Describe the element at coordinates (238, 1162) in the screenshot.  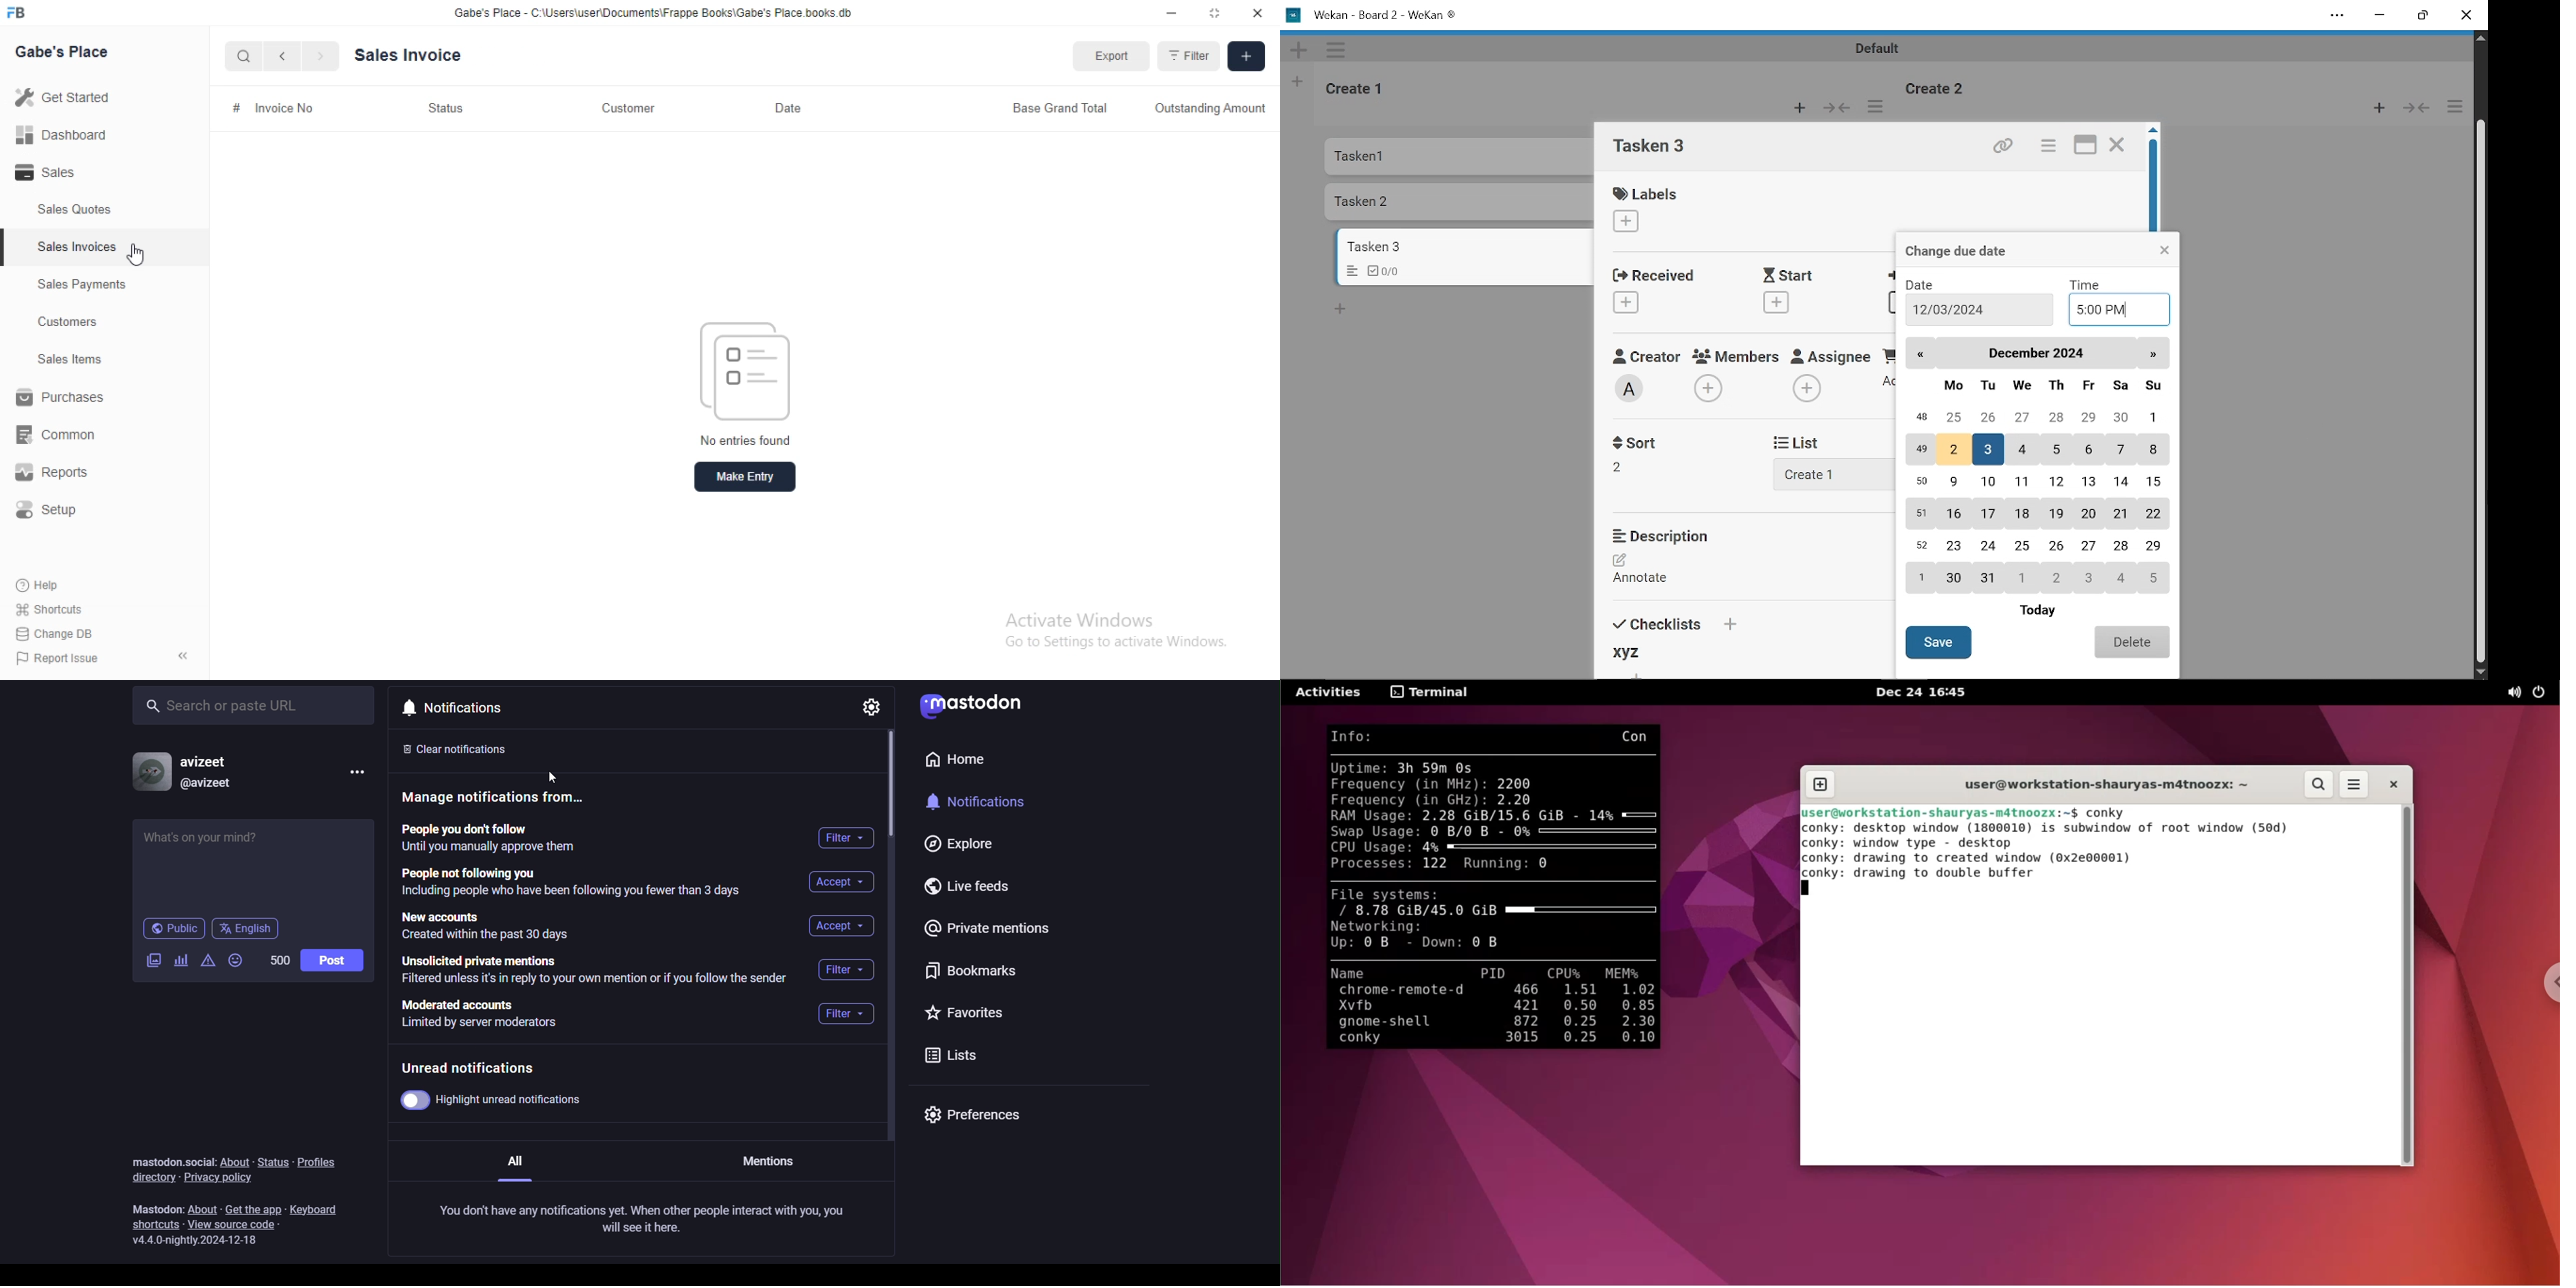
I see `about` at that location.